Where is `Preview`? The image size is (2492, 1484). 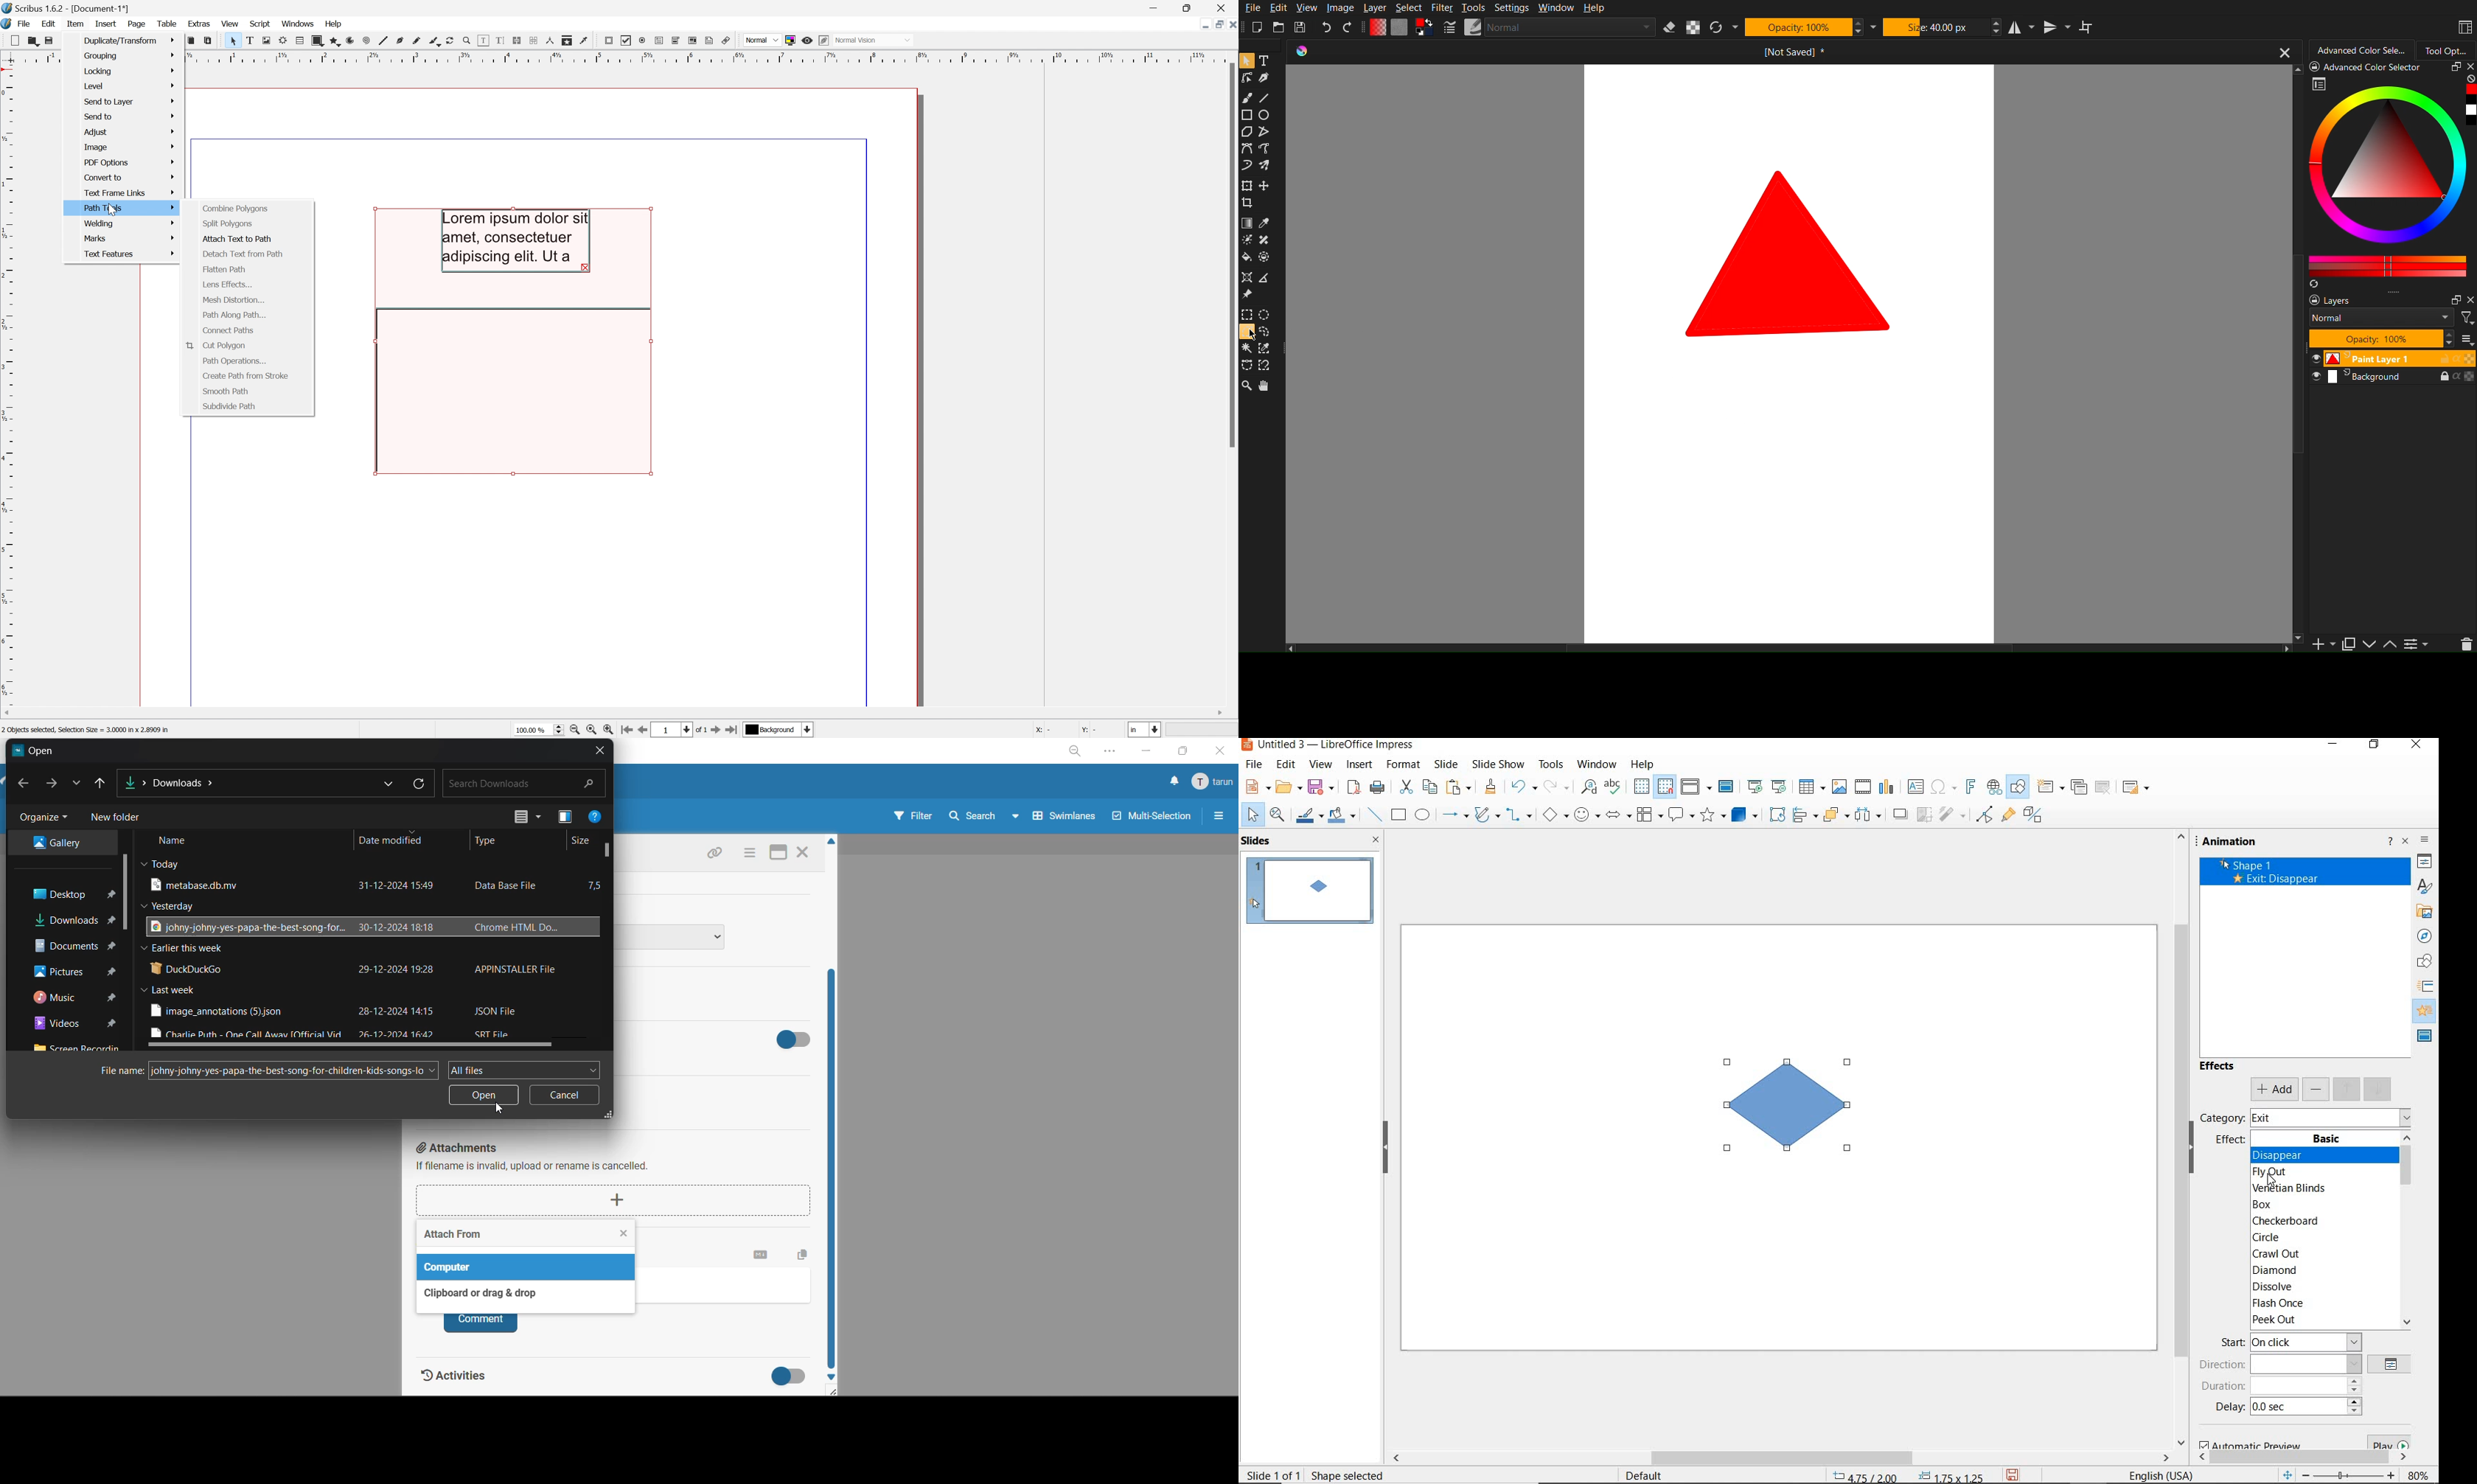 Preview is located at coordinates (807, 40).